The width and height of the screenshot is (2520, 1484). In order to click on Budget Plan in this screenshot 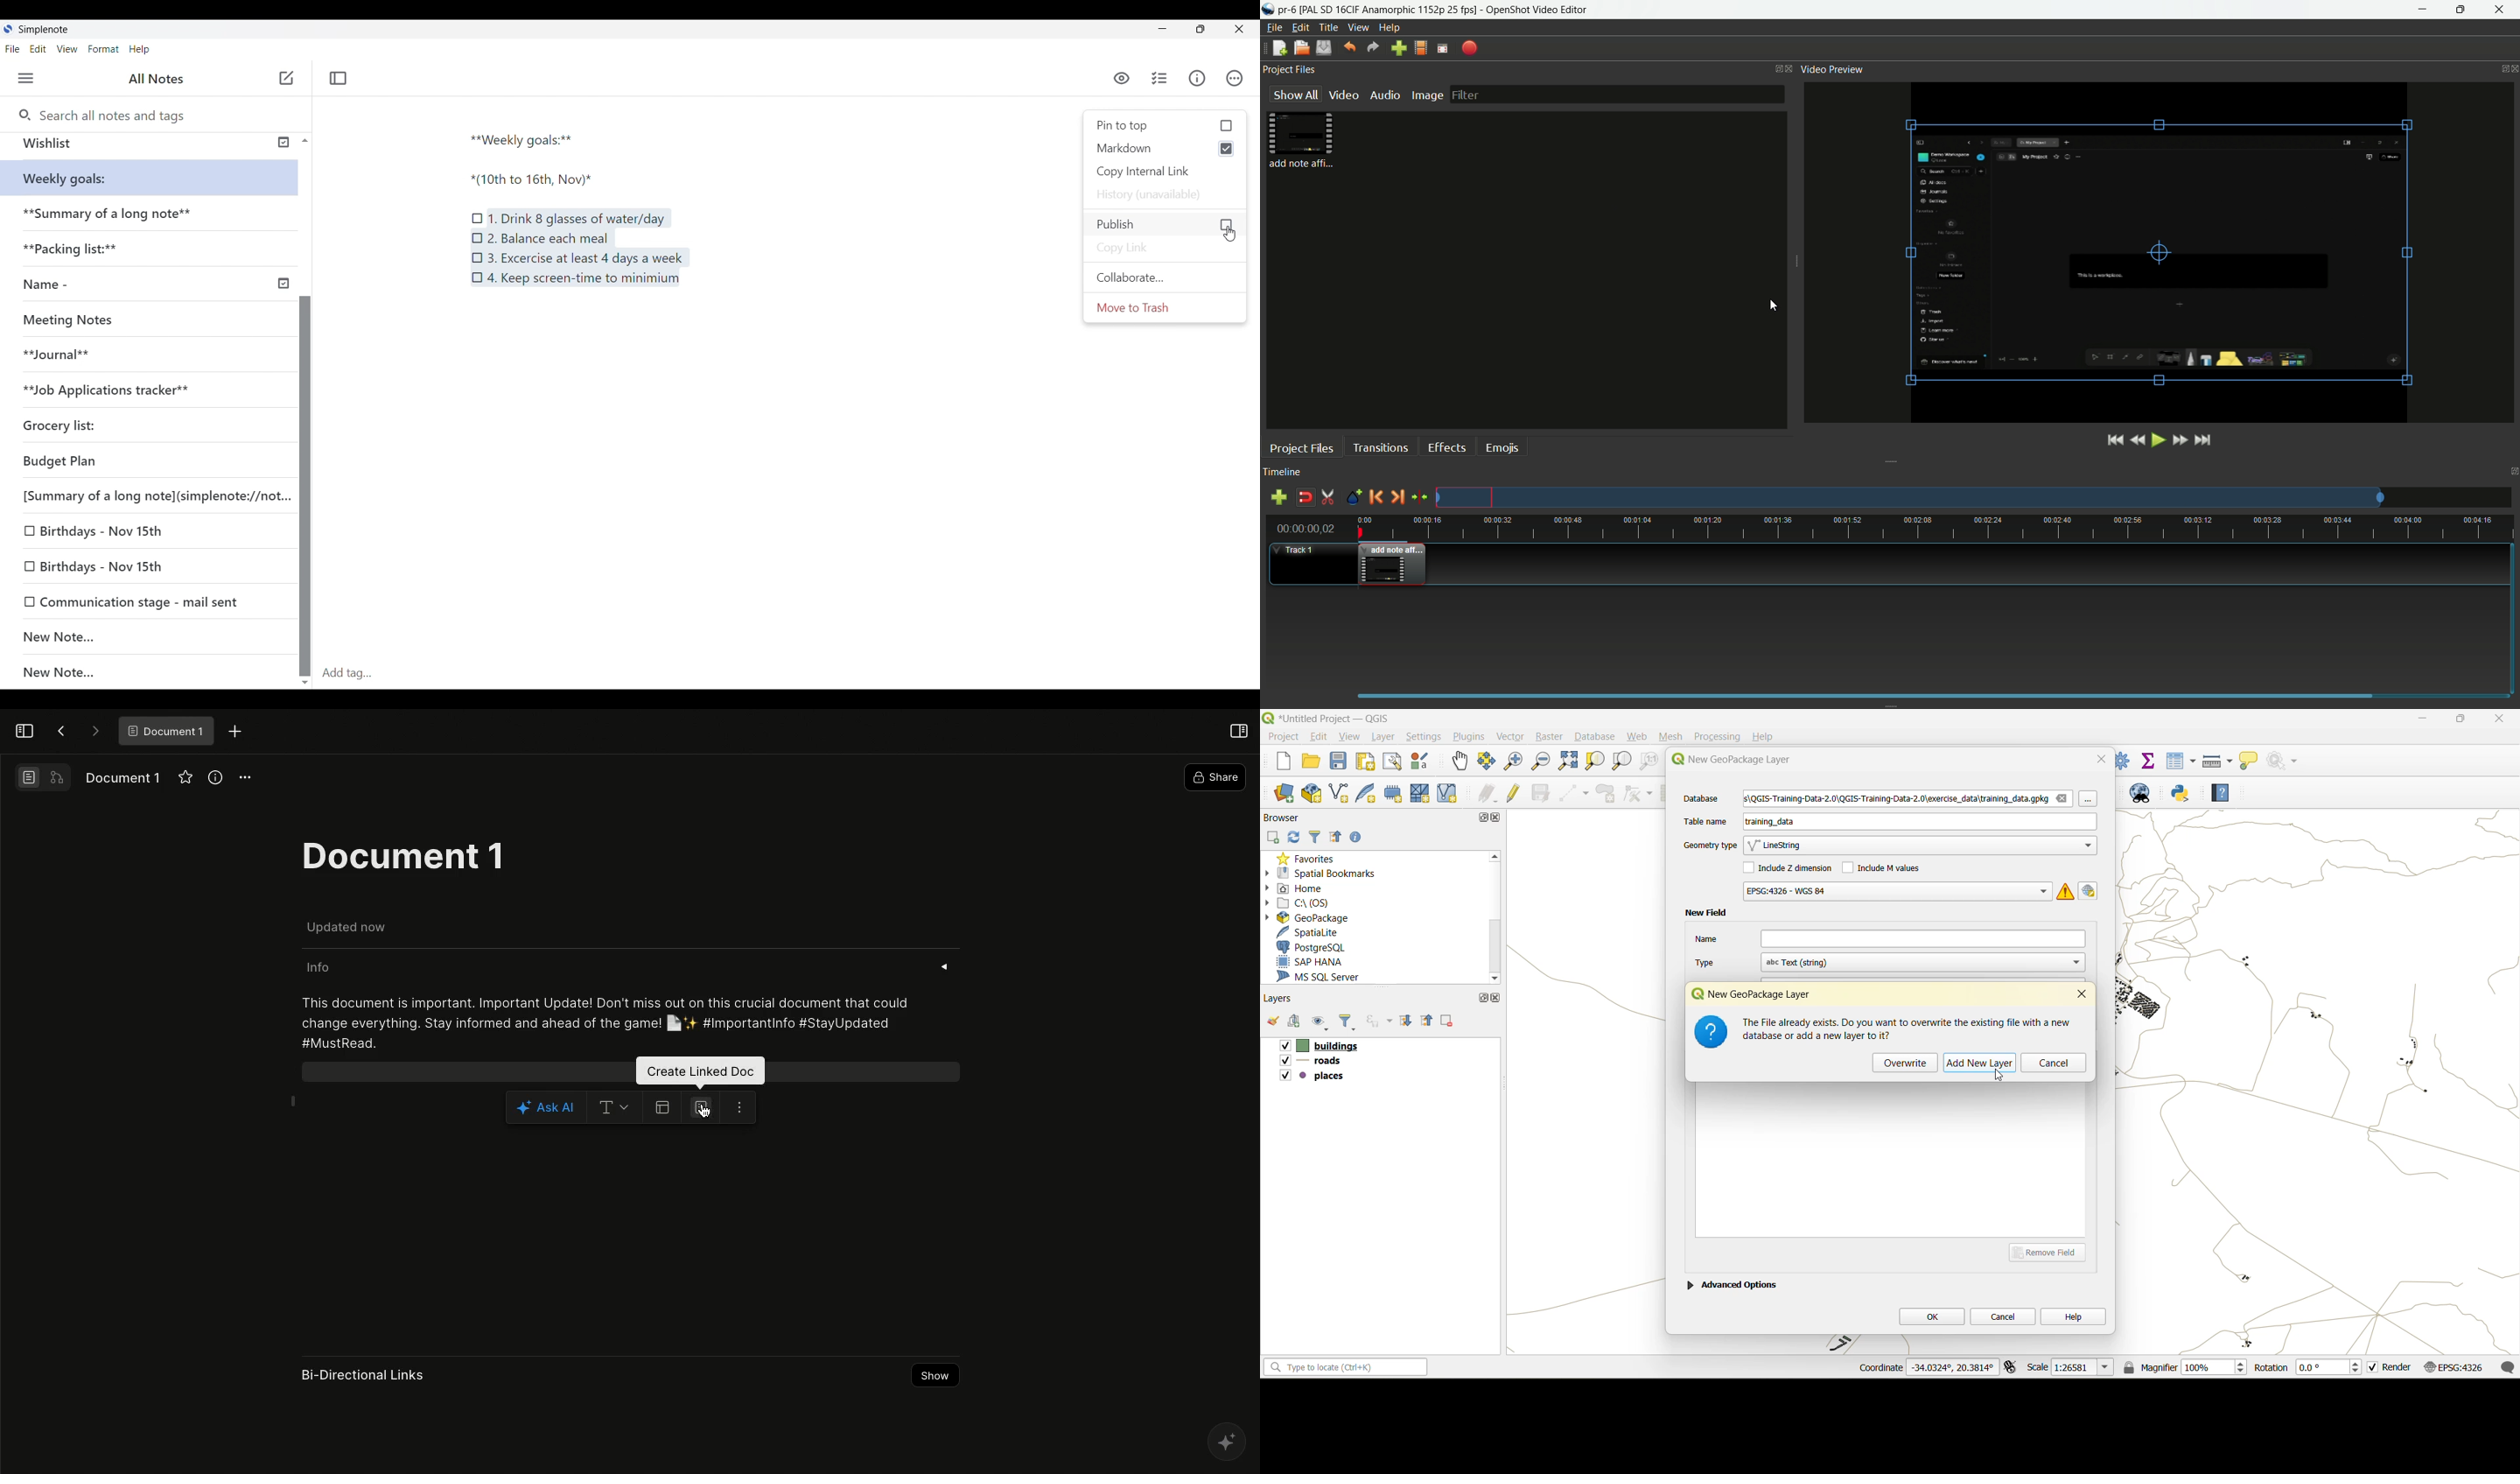, I will do `click(123, 458)`.